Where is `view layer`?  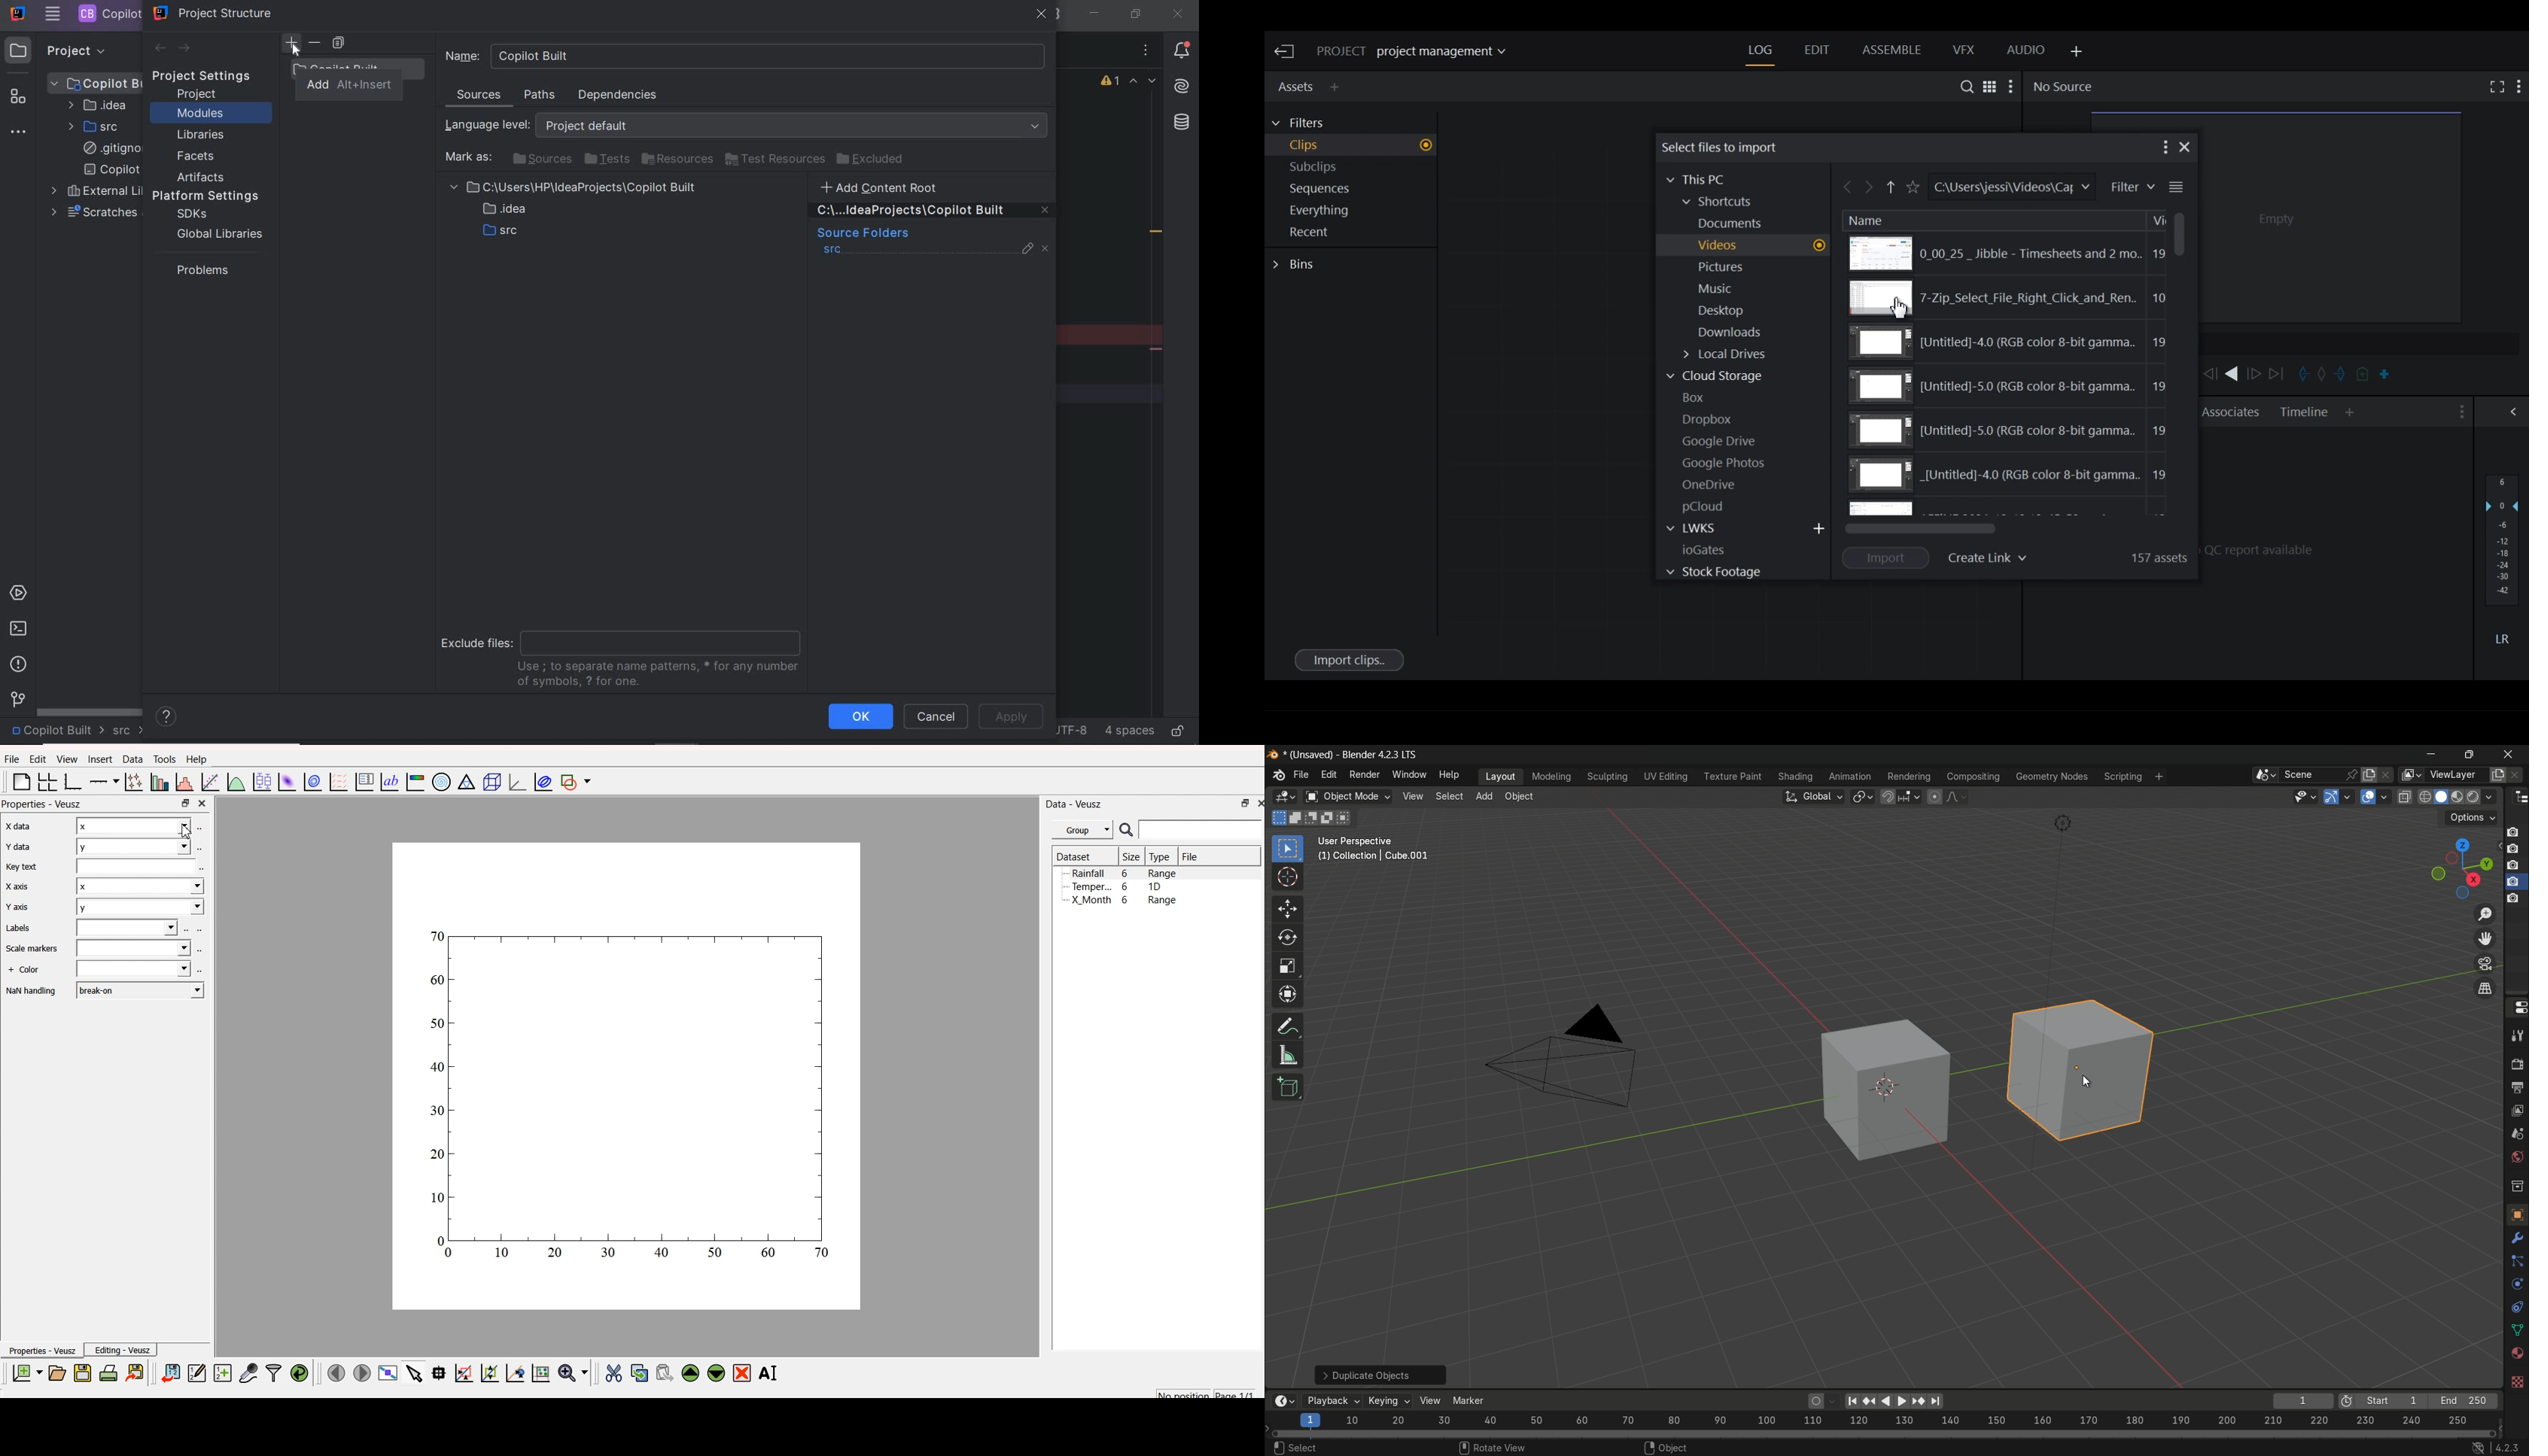 view layer is located at coordinates (2516, 1108).